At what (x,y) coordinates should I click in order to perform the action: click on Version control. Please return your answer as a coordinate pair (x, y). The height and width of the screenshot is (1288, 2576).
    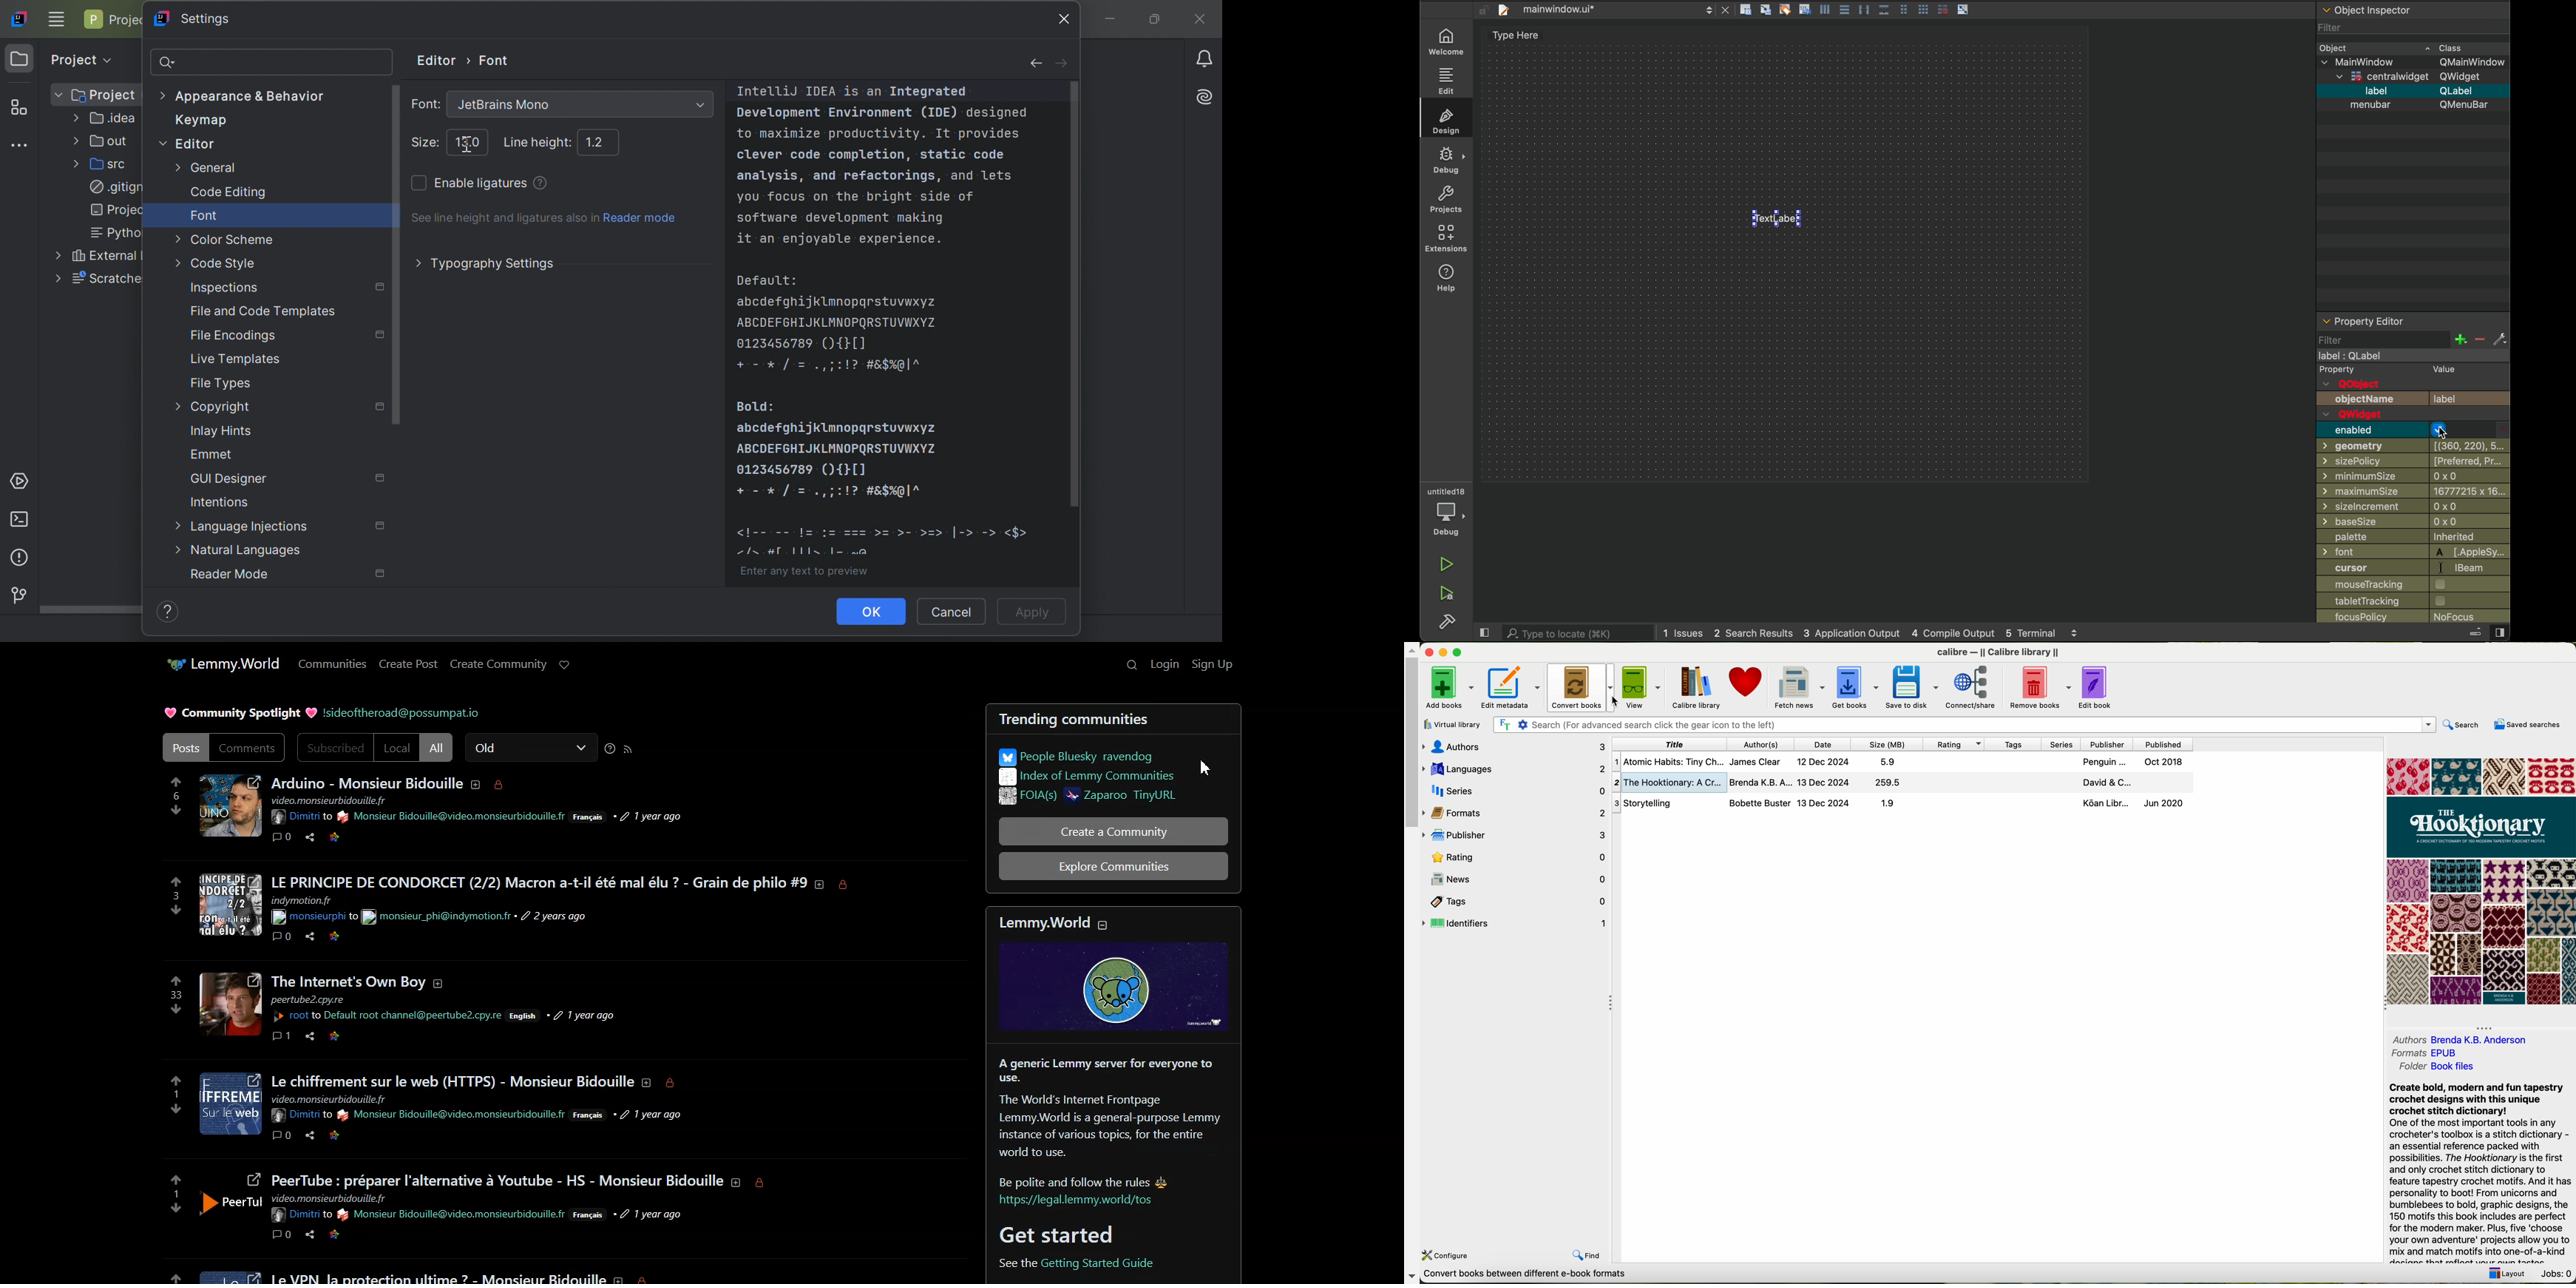
    Looking at the image, I should click on (16, 594).